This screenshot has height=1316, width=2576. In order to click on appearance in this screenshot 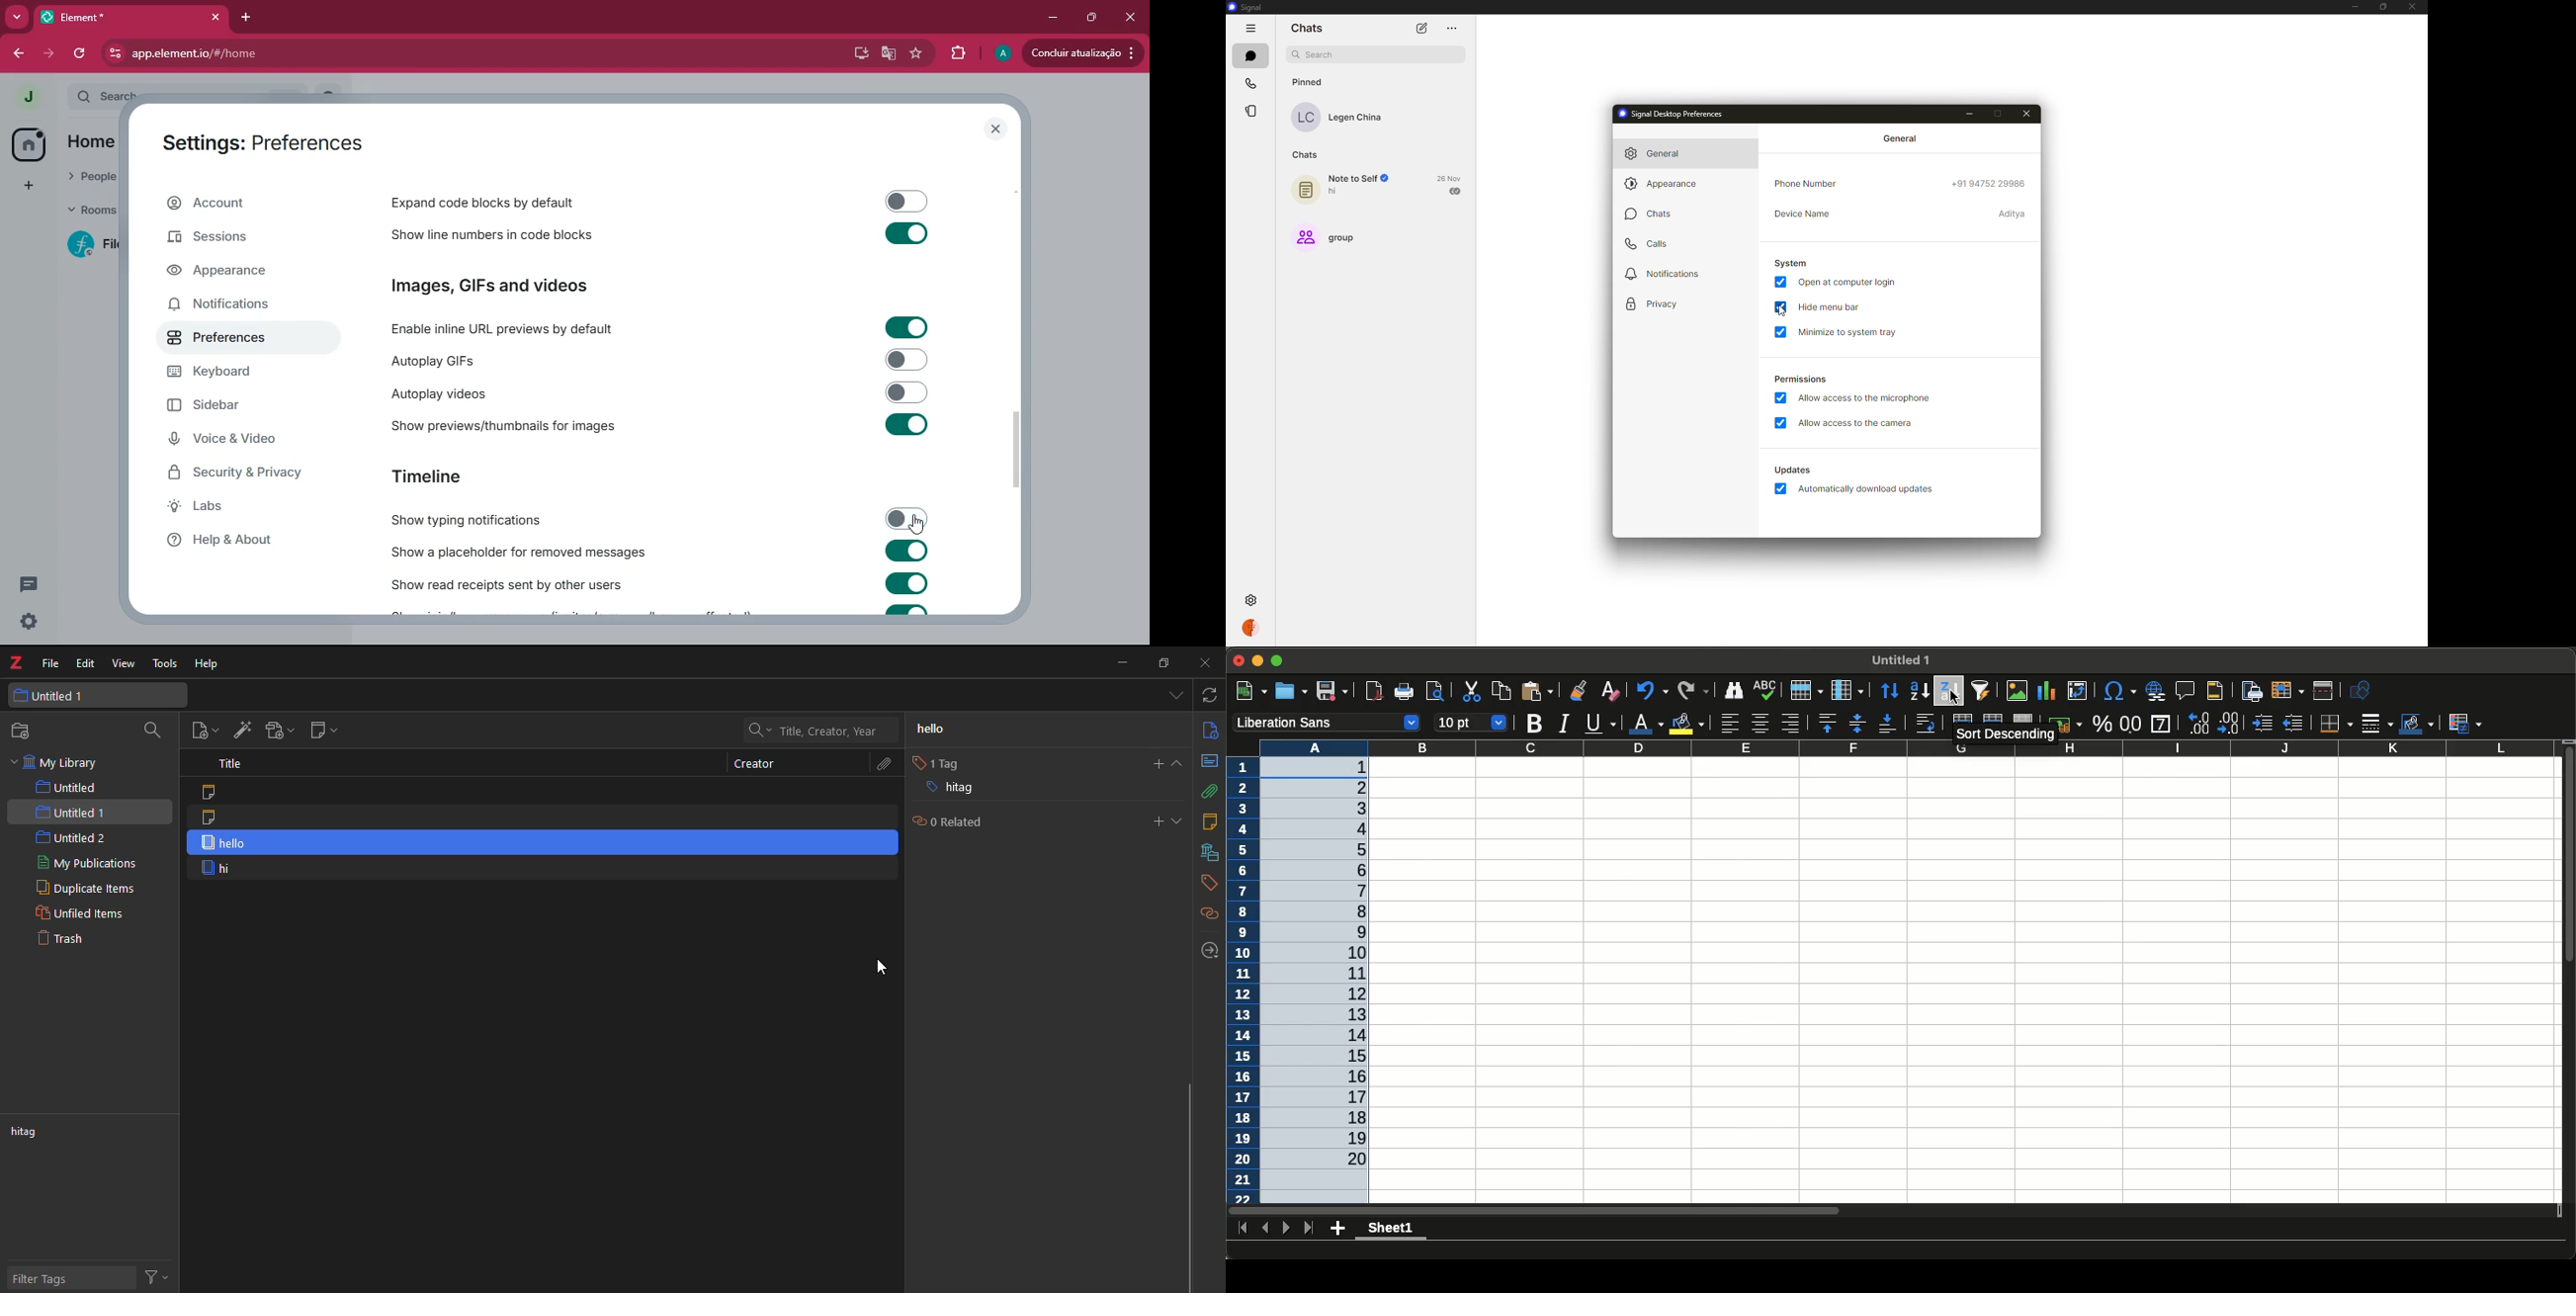, I will do `click(228, 274)`.